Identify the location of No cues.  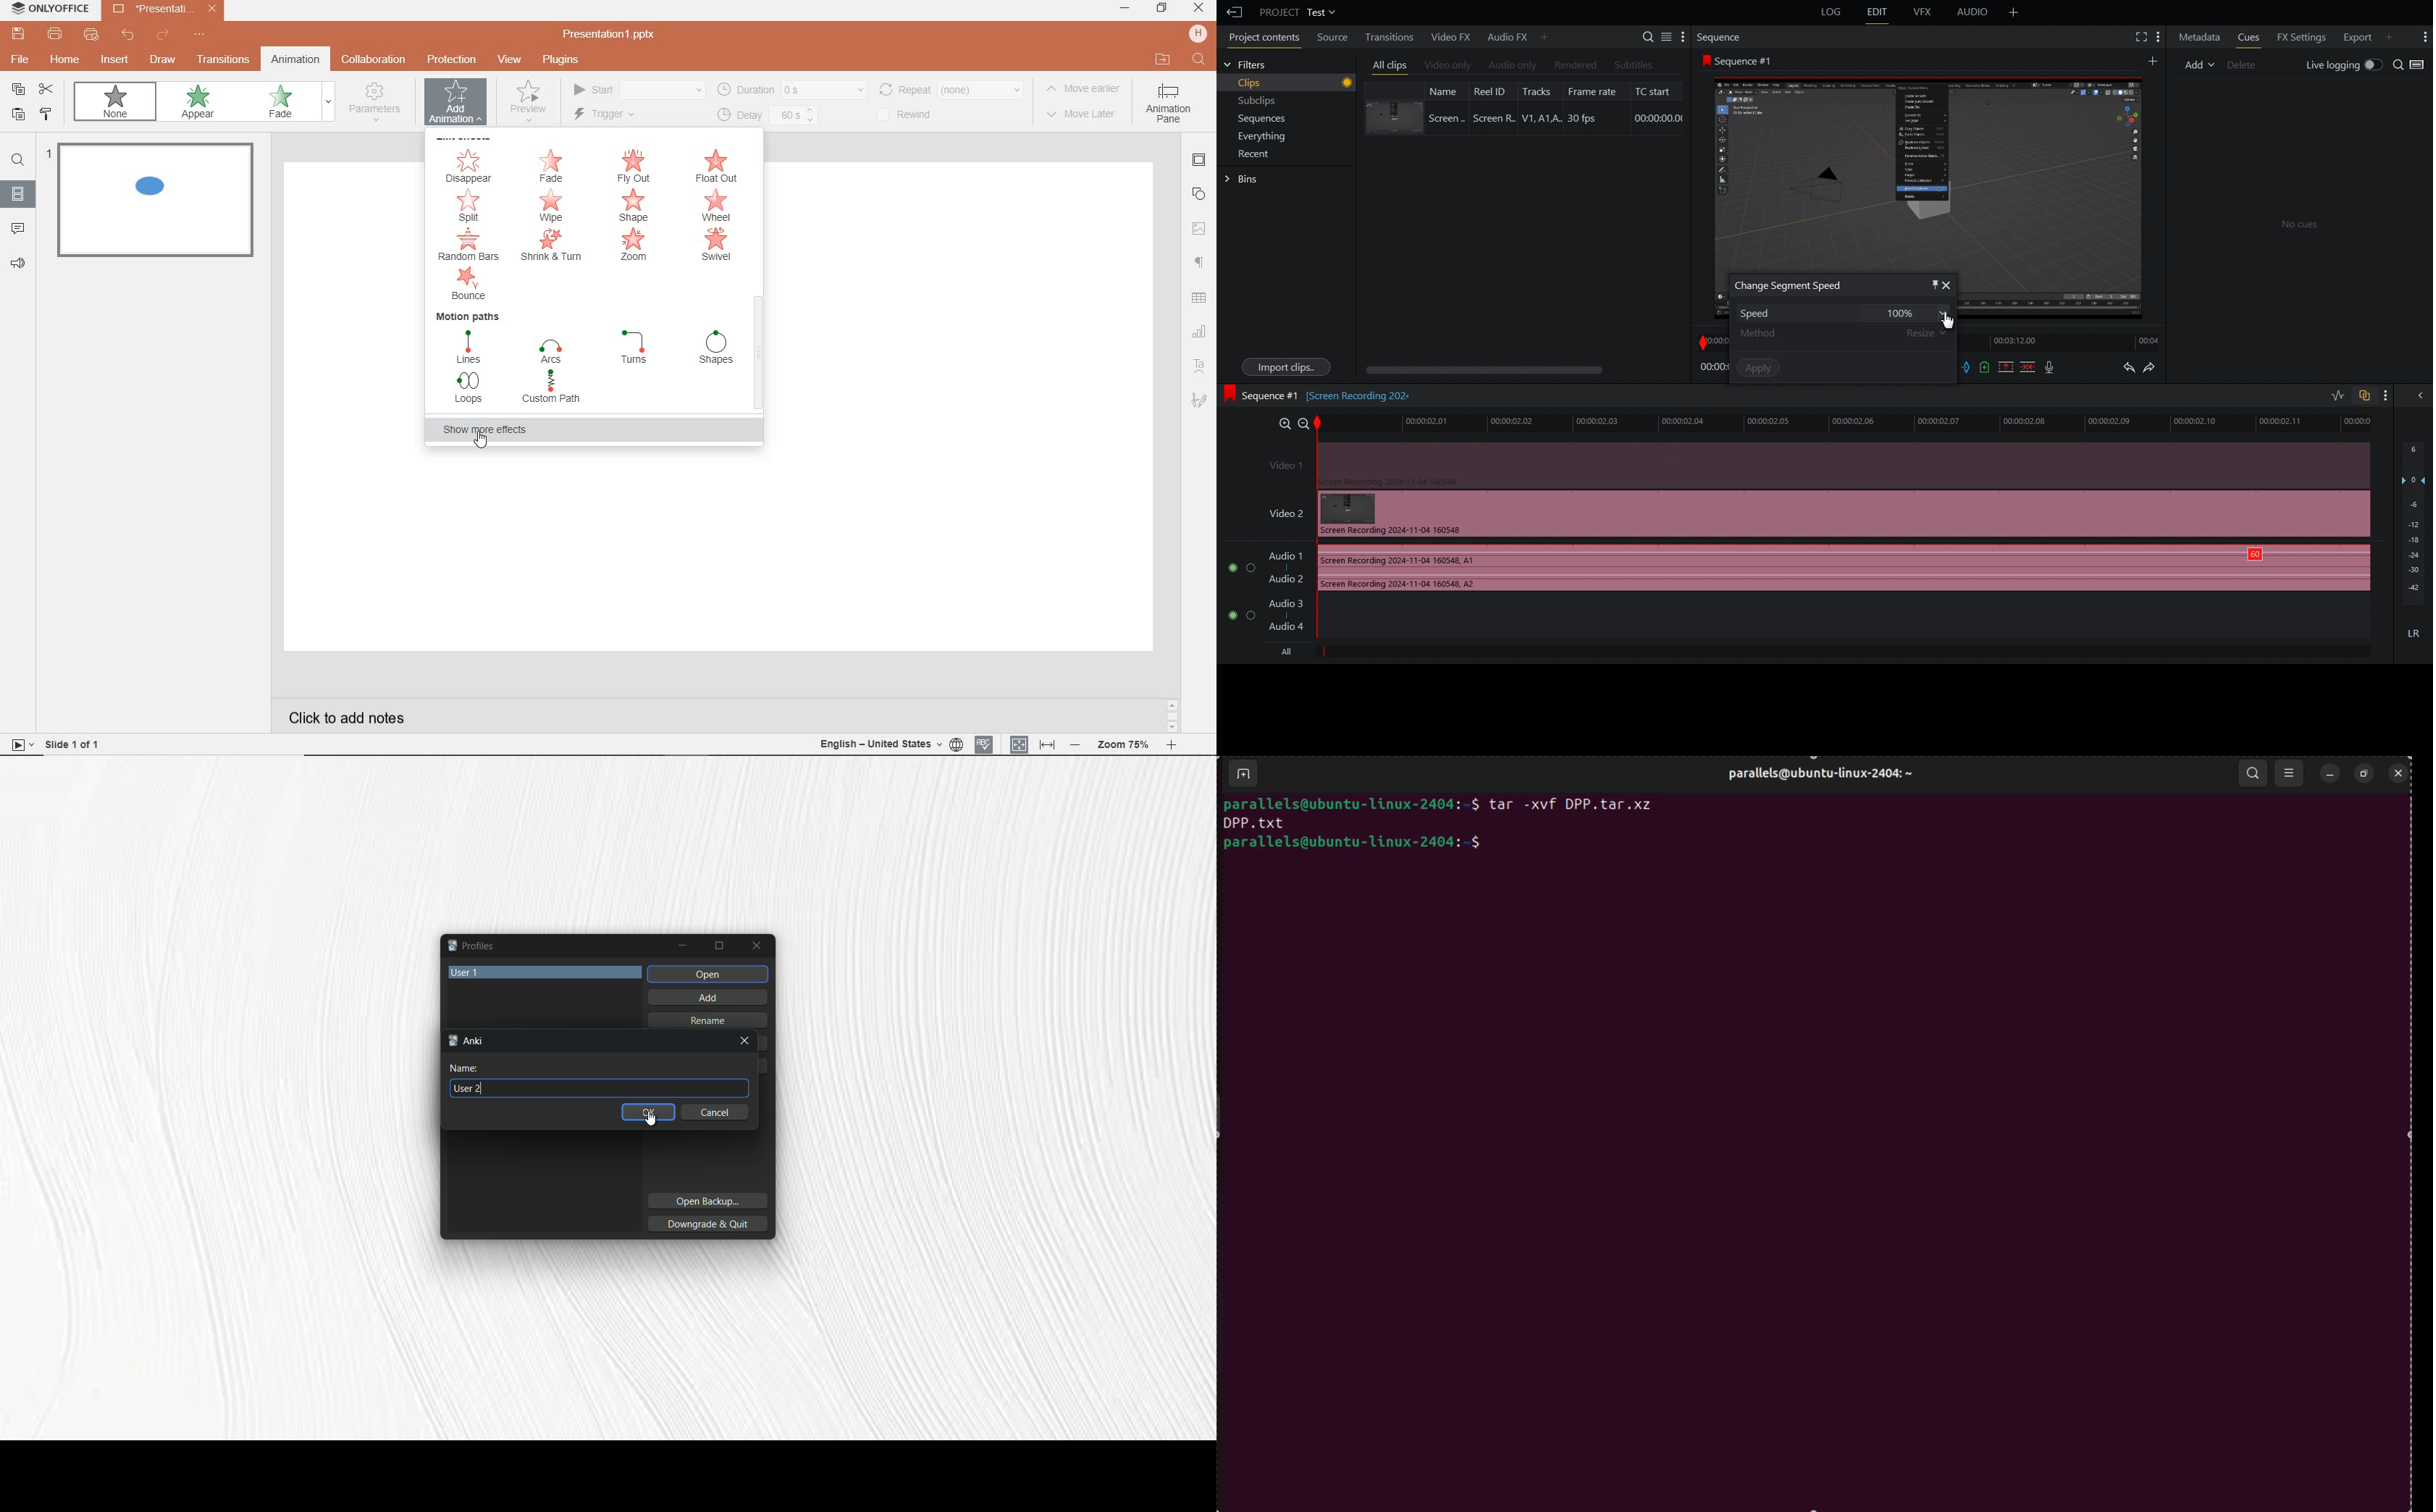
(2300, 226).